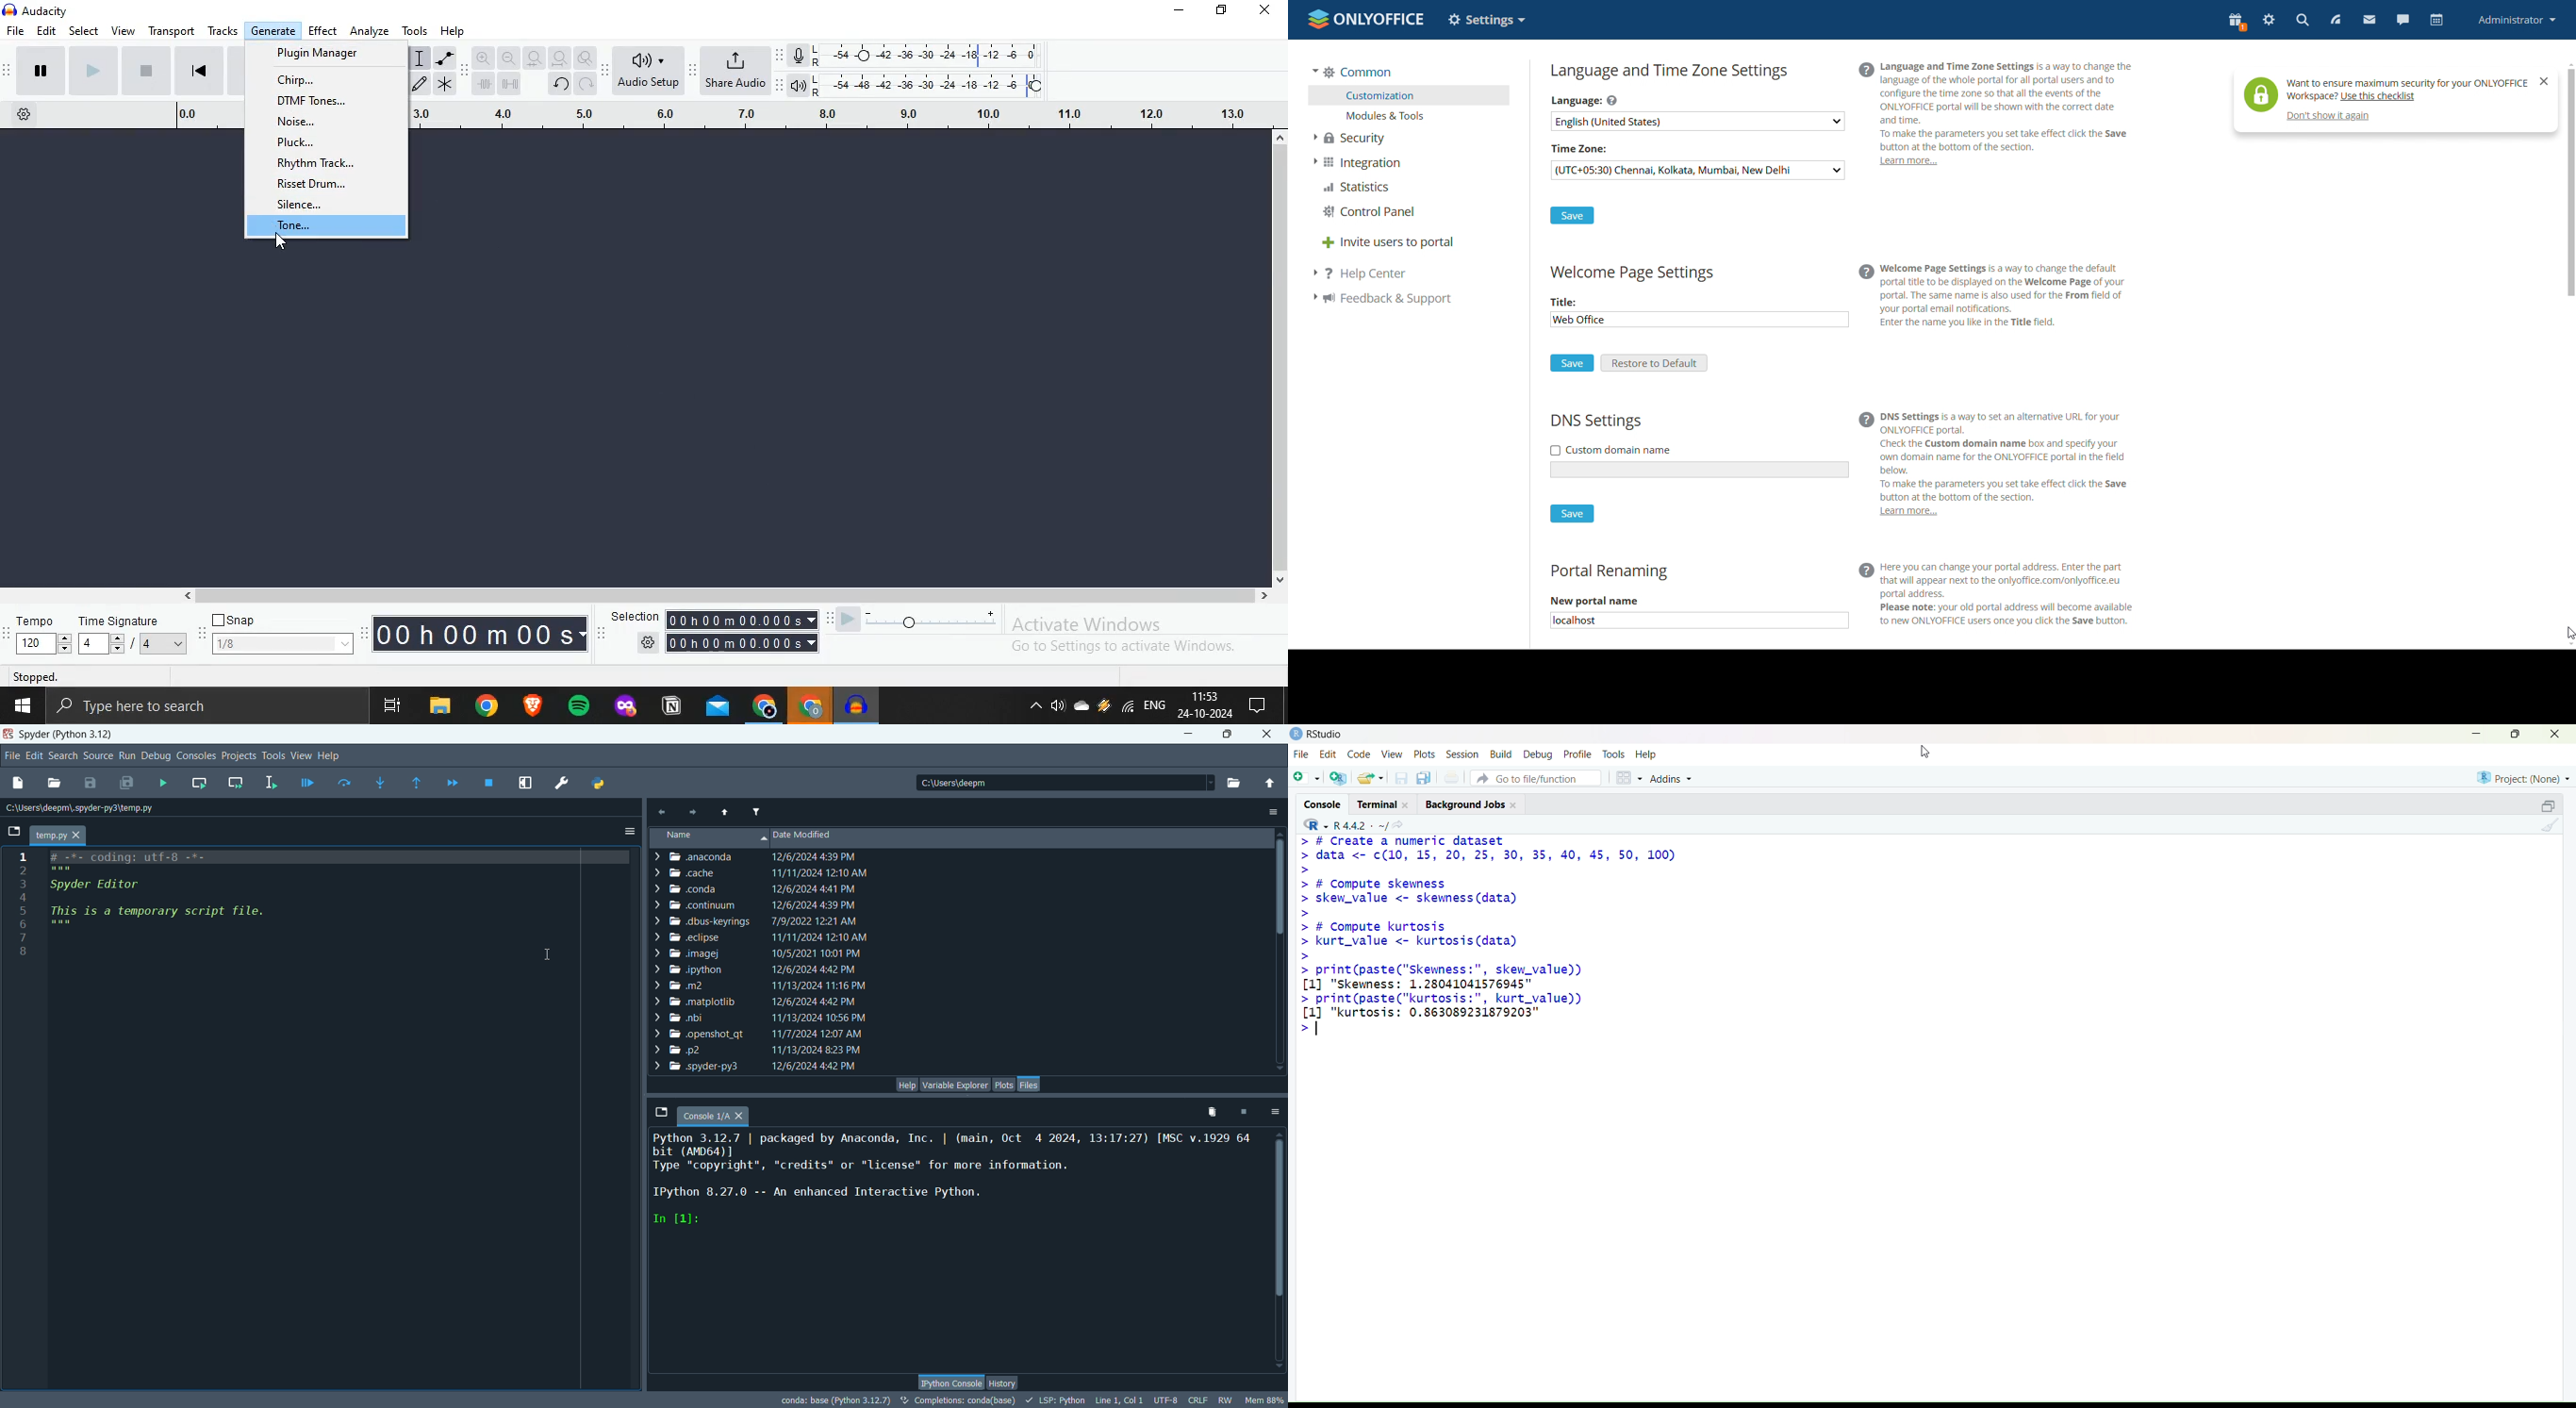 This screenshot has height=1428, width=2576. What do you see at coordinates (763, 707) in the screenshot?
I see `Chrome` at bounding box center [763, 707].